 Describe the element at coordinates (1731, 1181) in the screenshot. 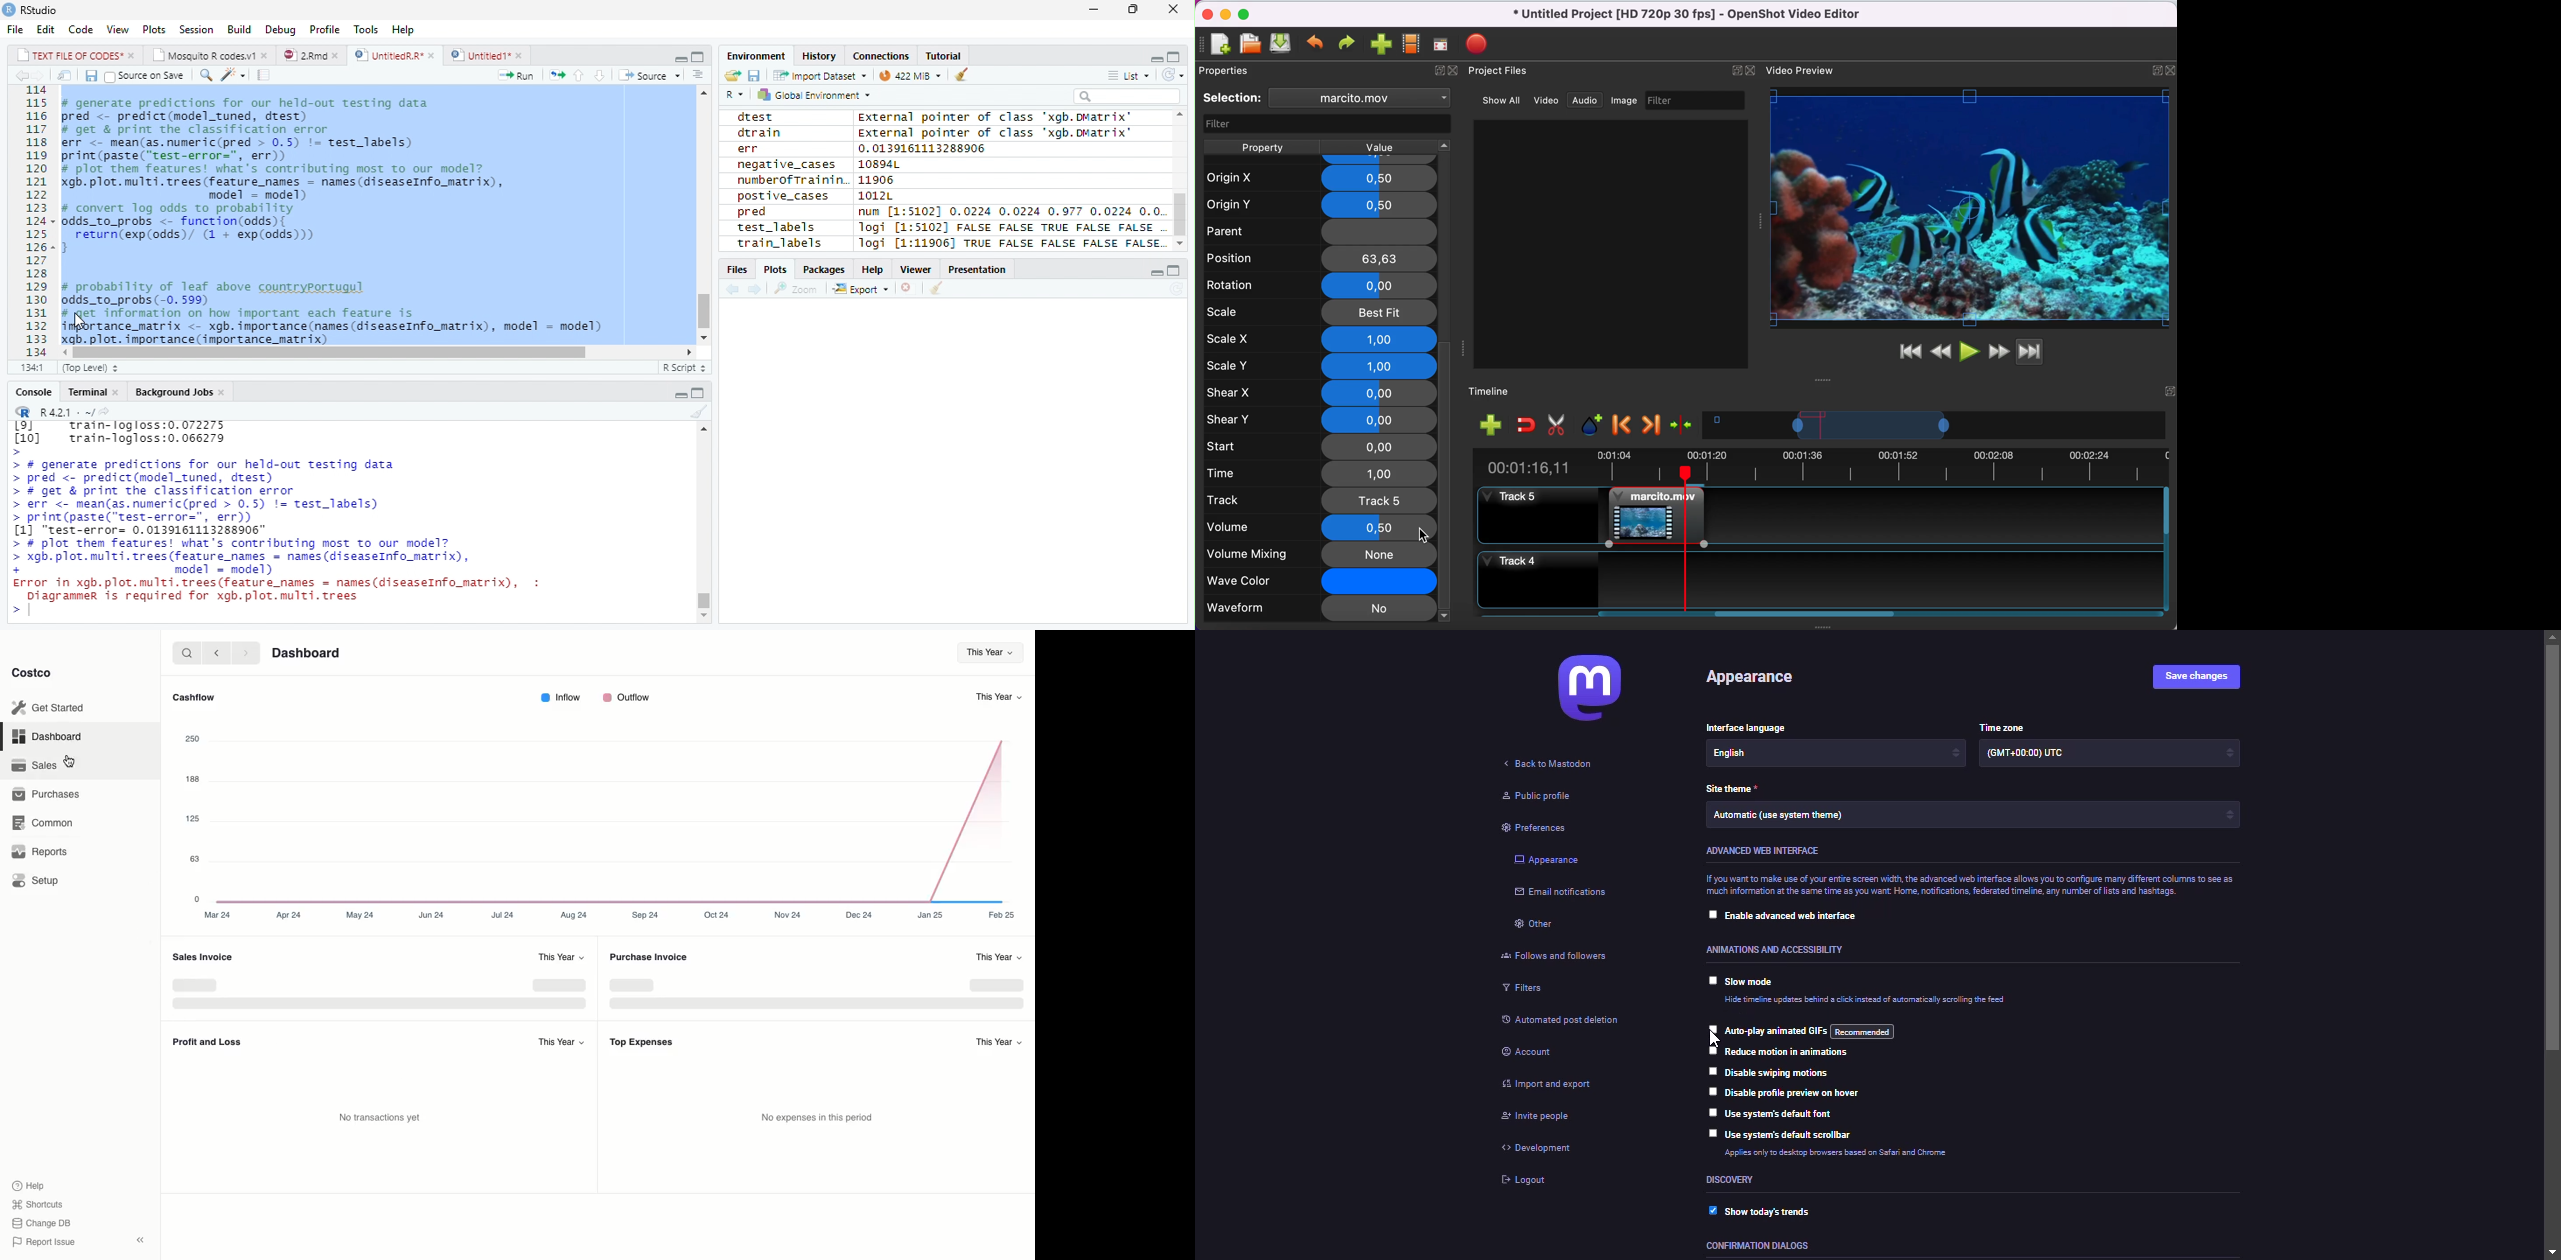

I see `discovery` at that location.